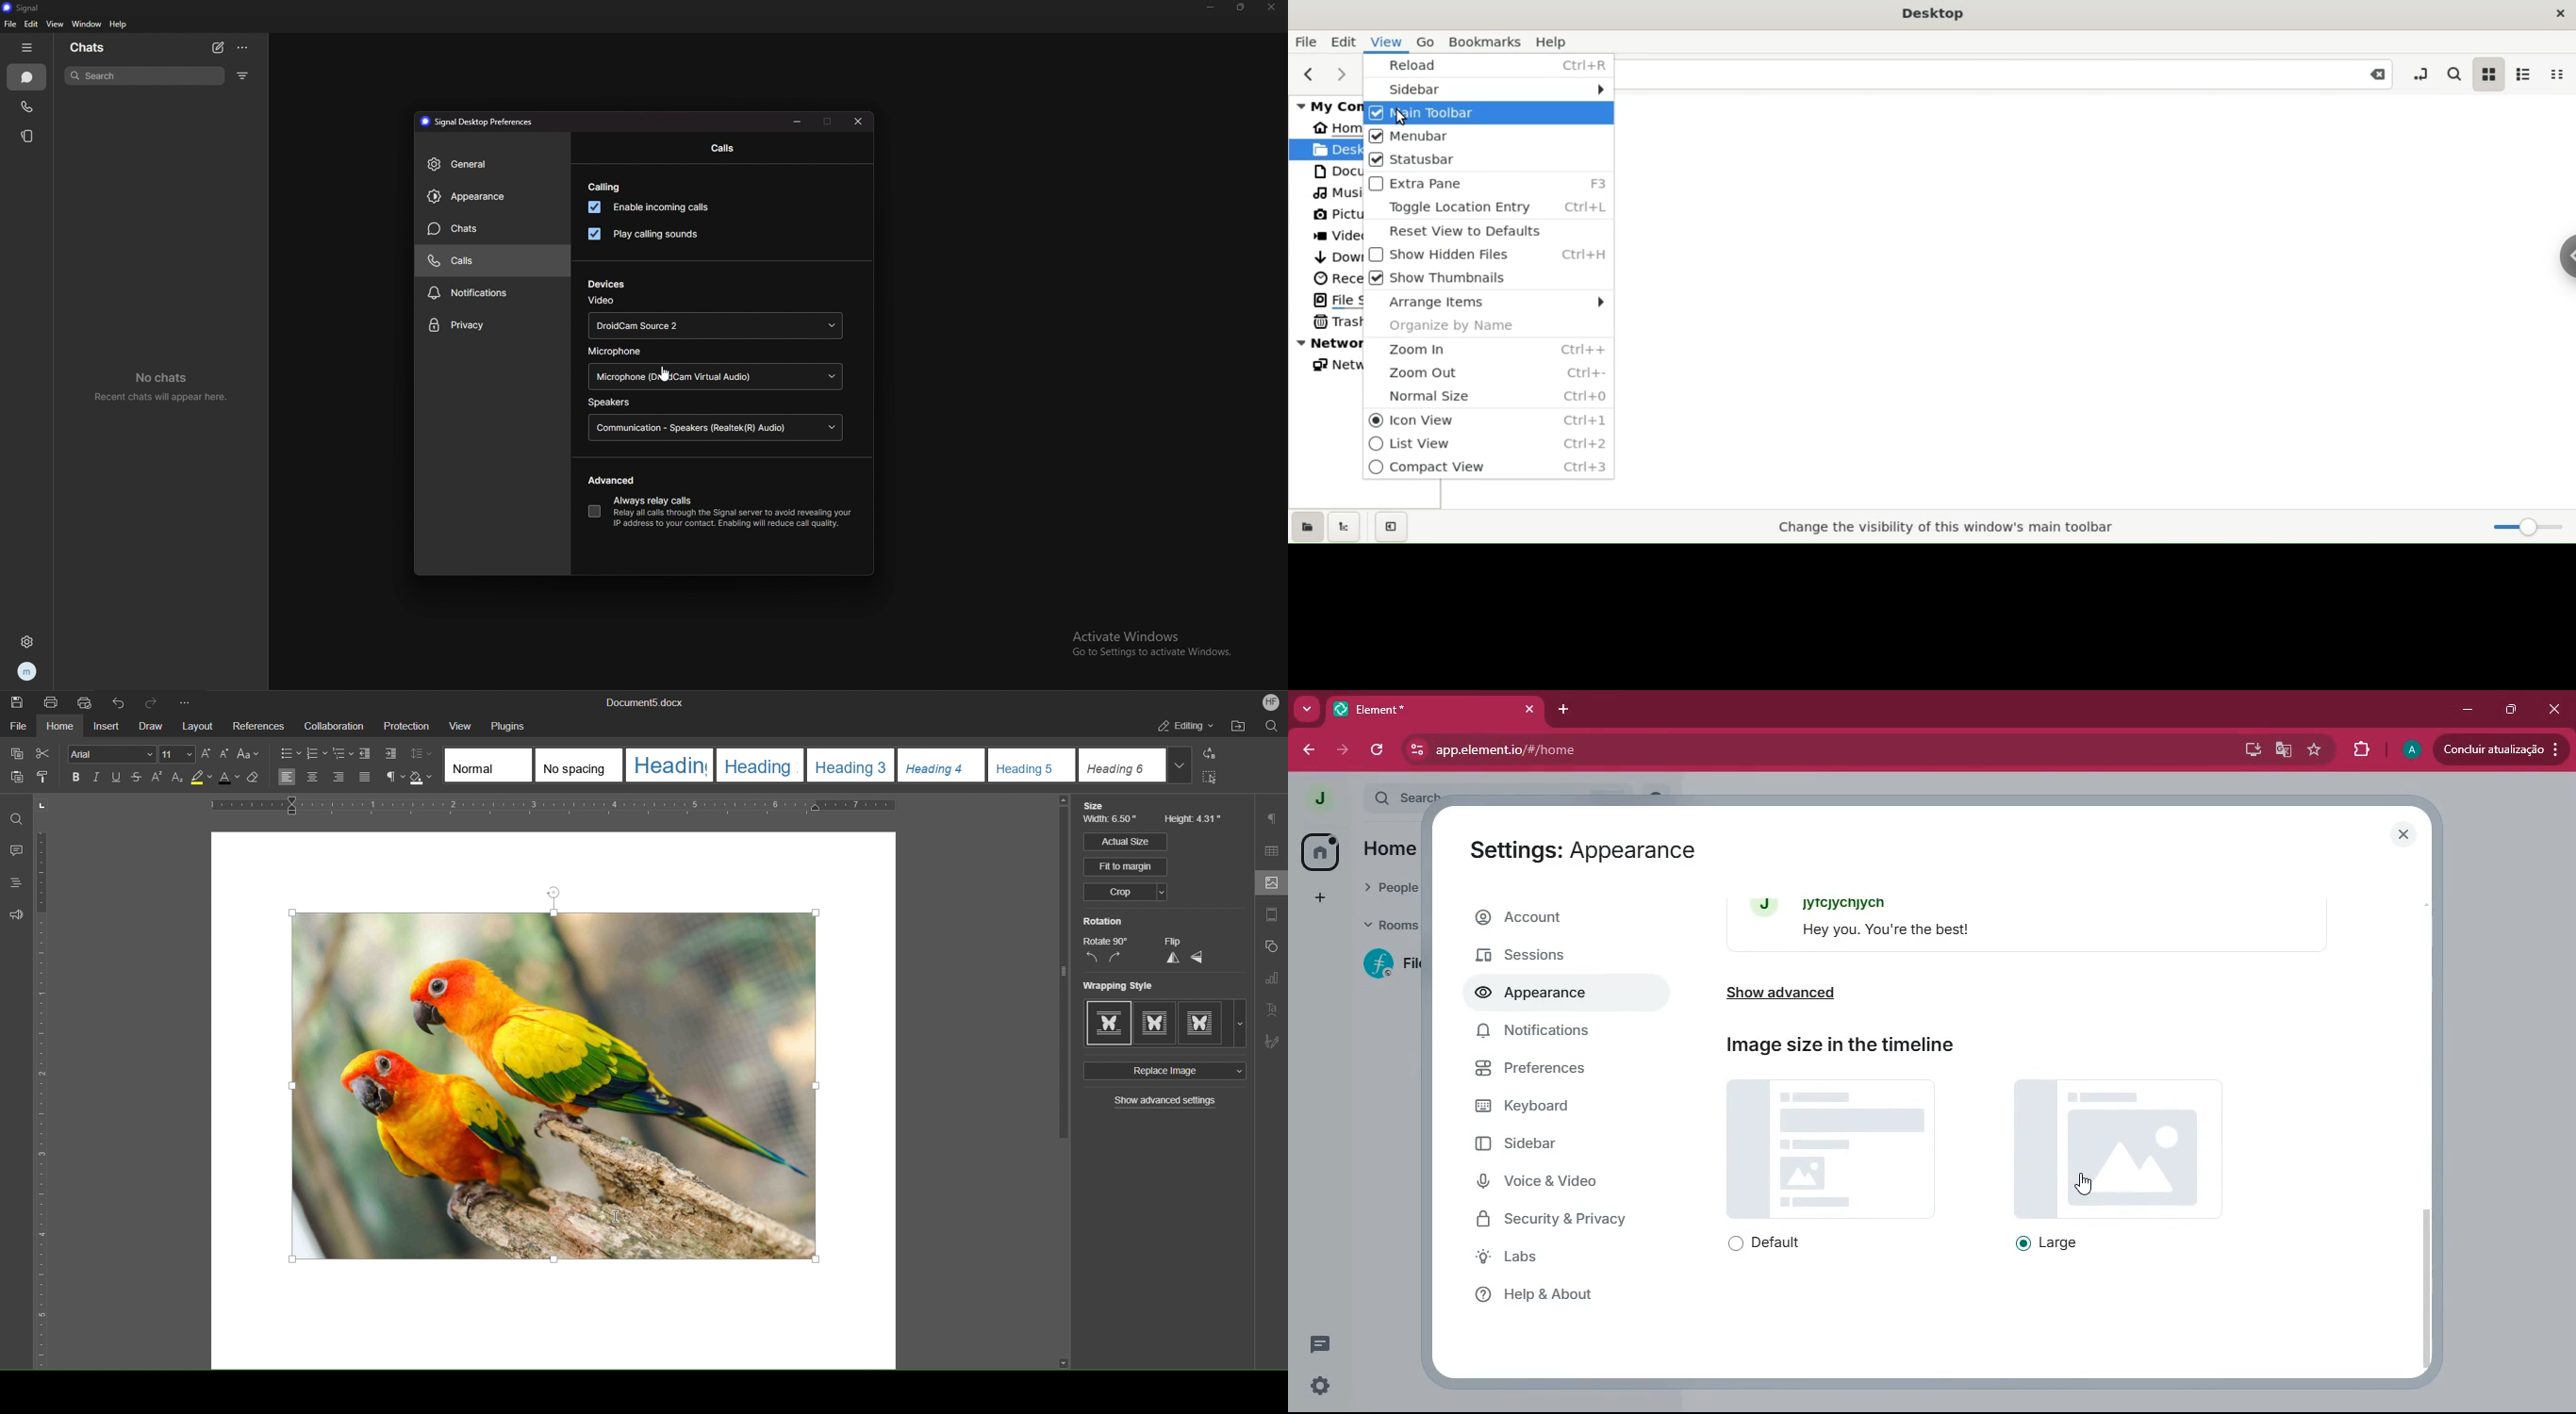  What do you see at coordinates (1391, 527) in the screenshot?
I see `close sidebar` at bounding box center [1391, 527].